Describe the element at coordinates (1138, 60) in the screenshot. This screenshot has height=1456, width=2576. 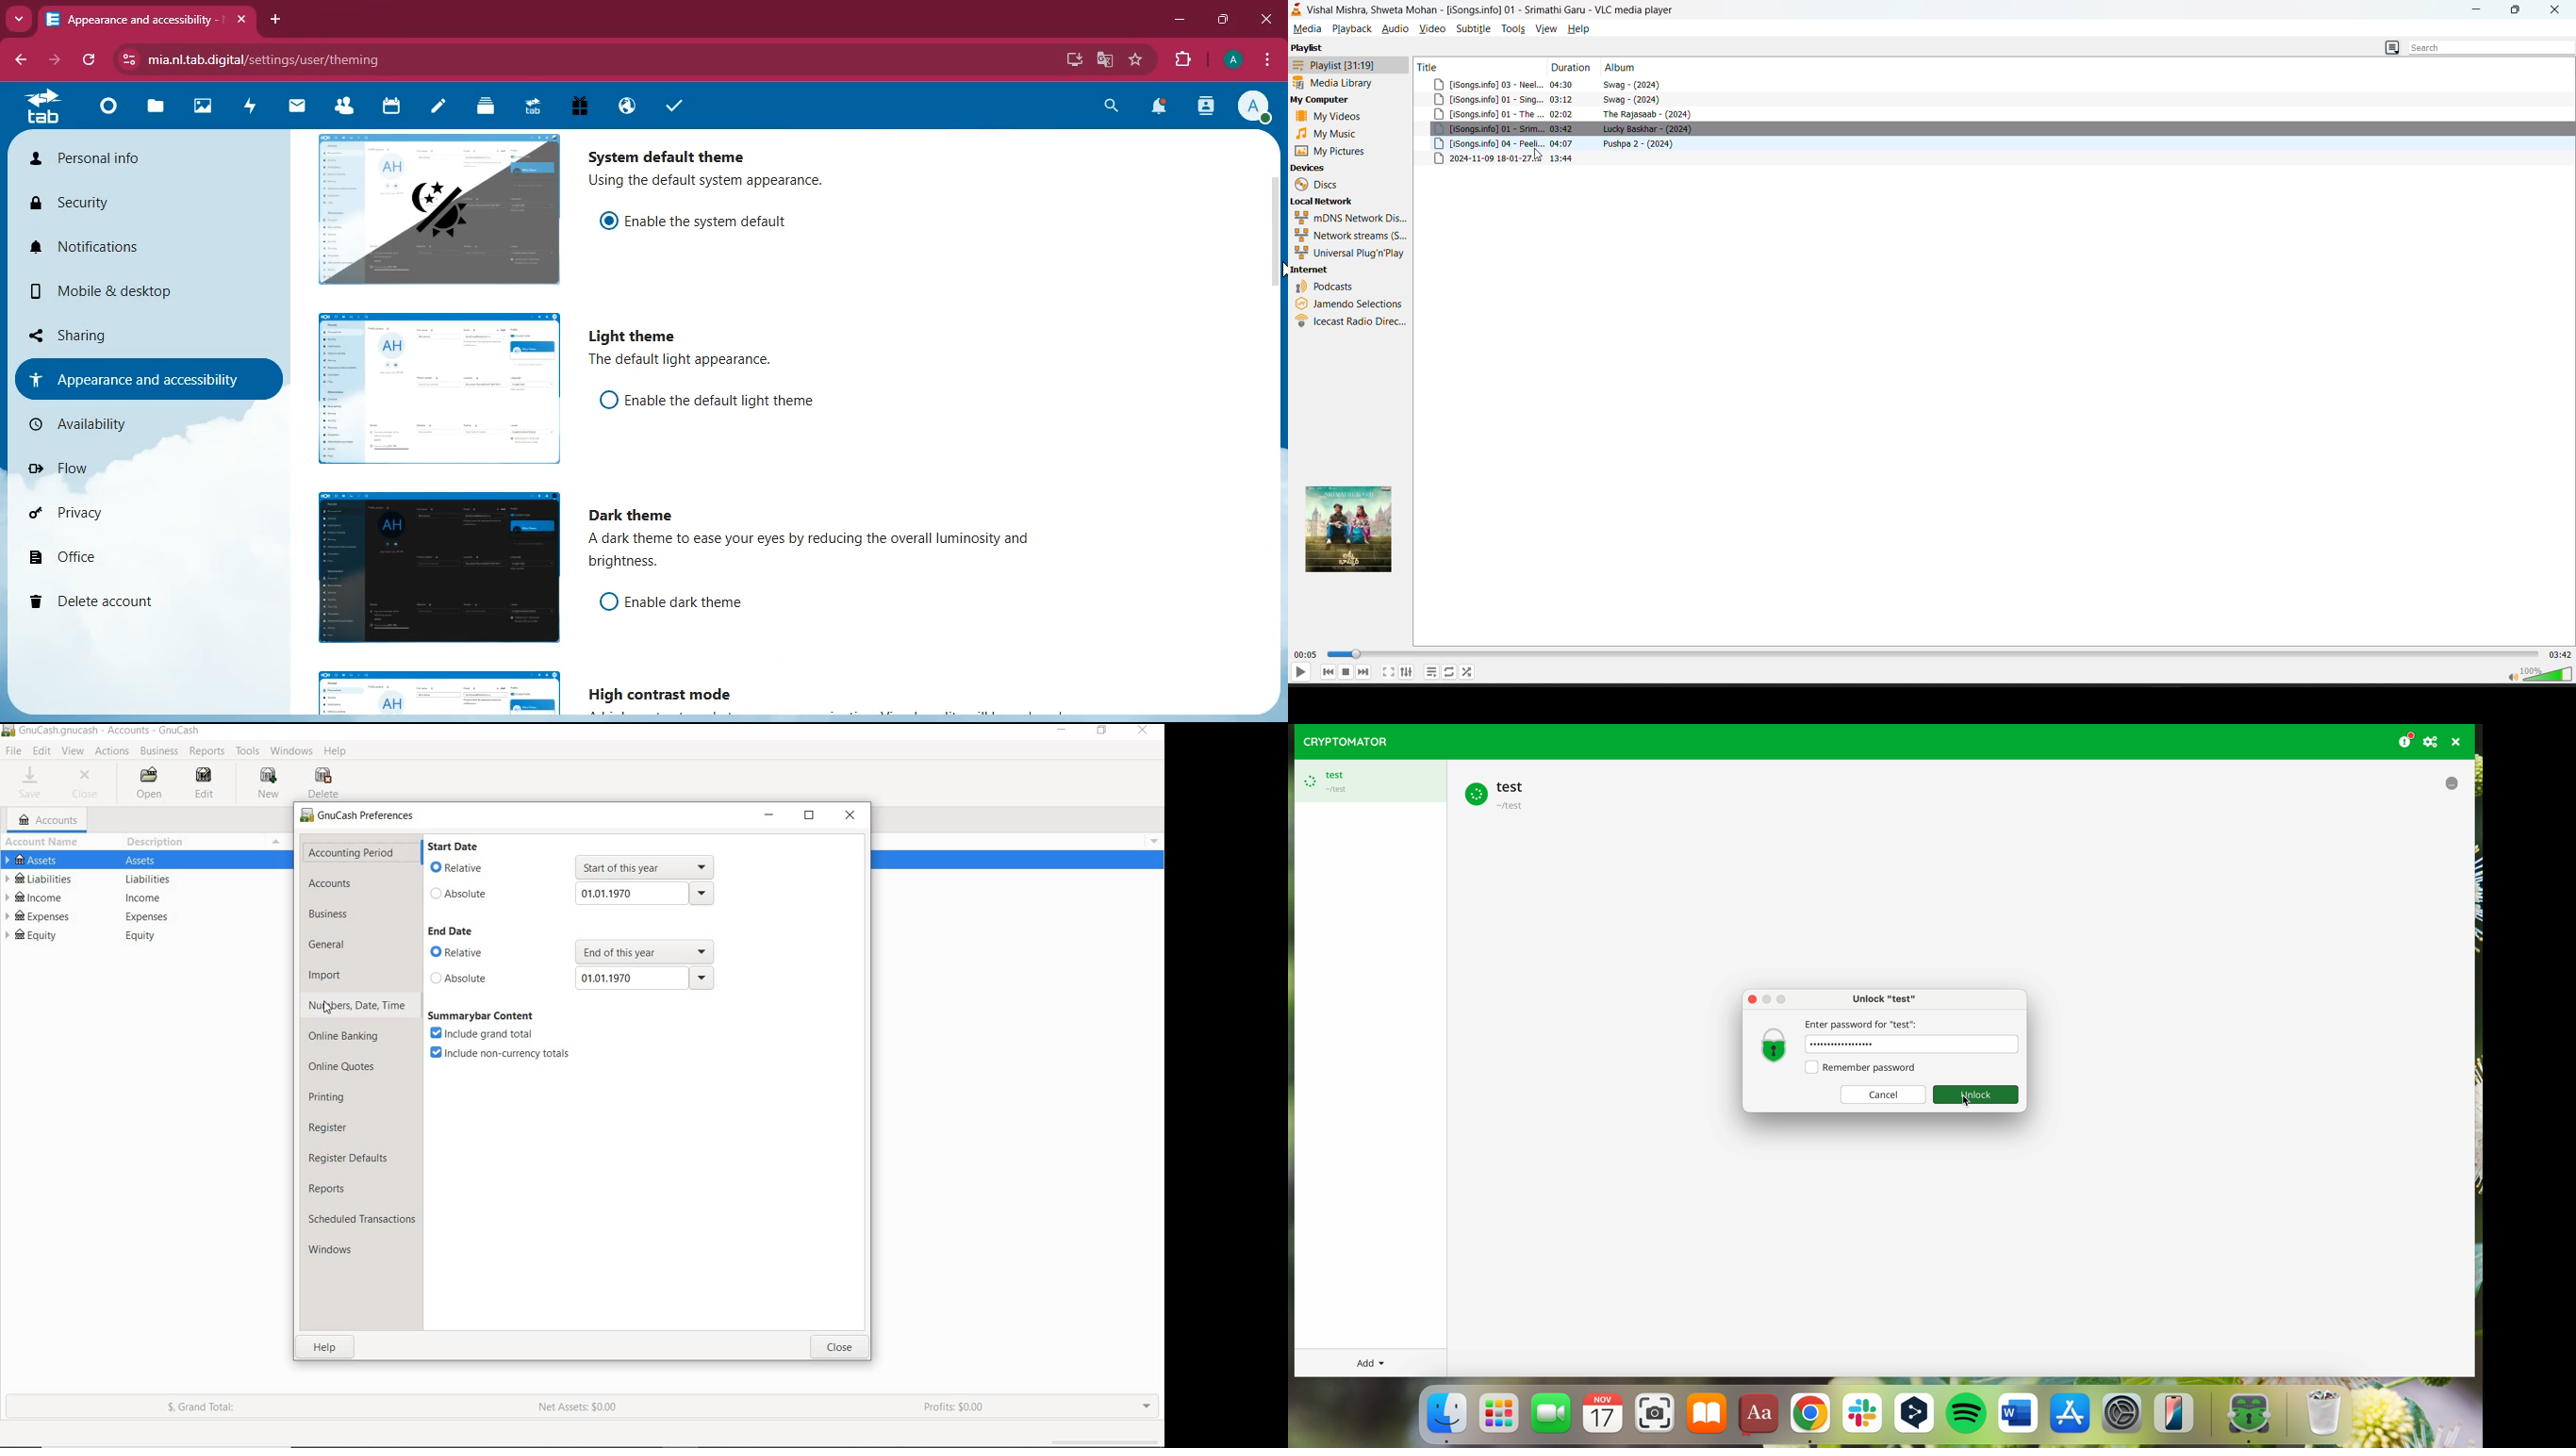
I see `favourite` at that location.